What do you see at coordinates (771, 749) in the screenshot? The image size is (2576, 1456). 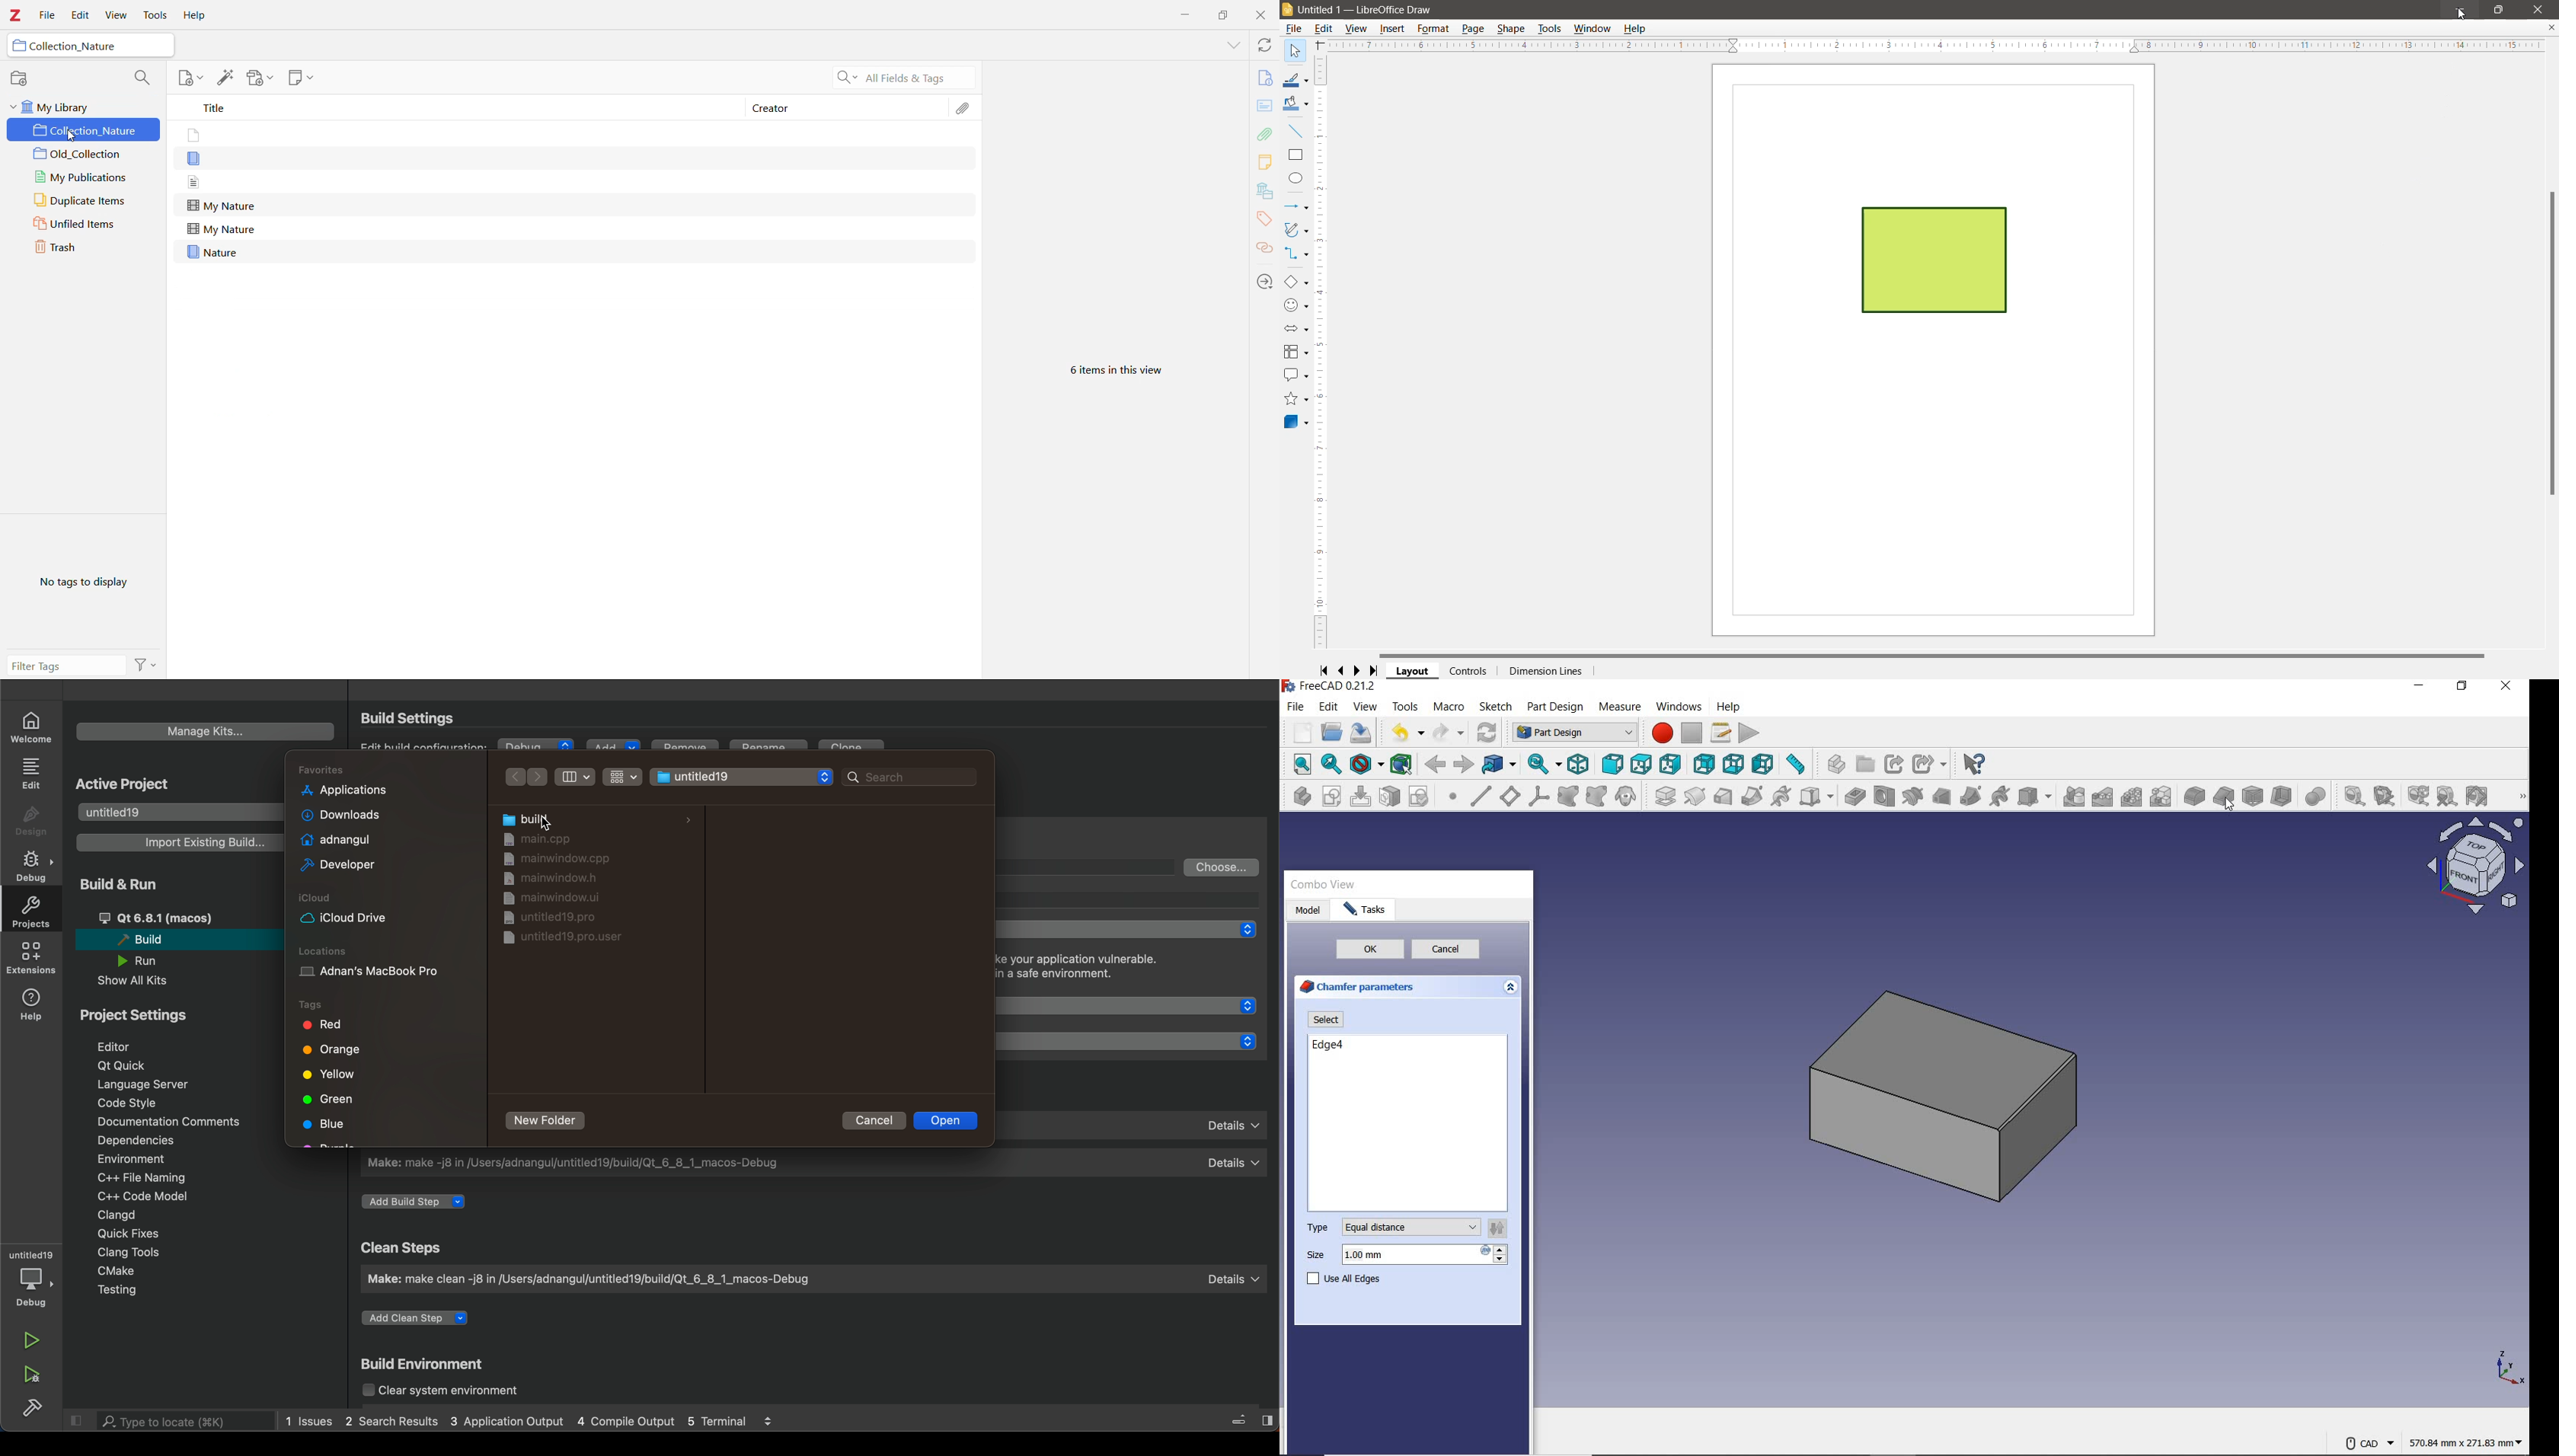 I see `rename` at bounding box center [771, 749].